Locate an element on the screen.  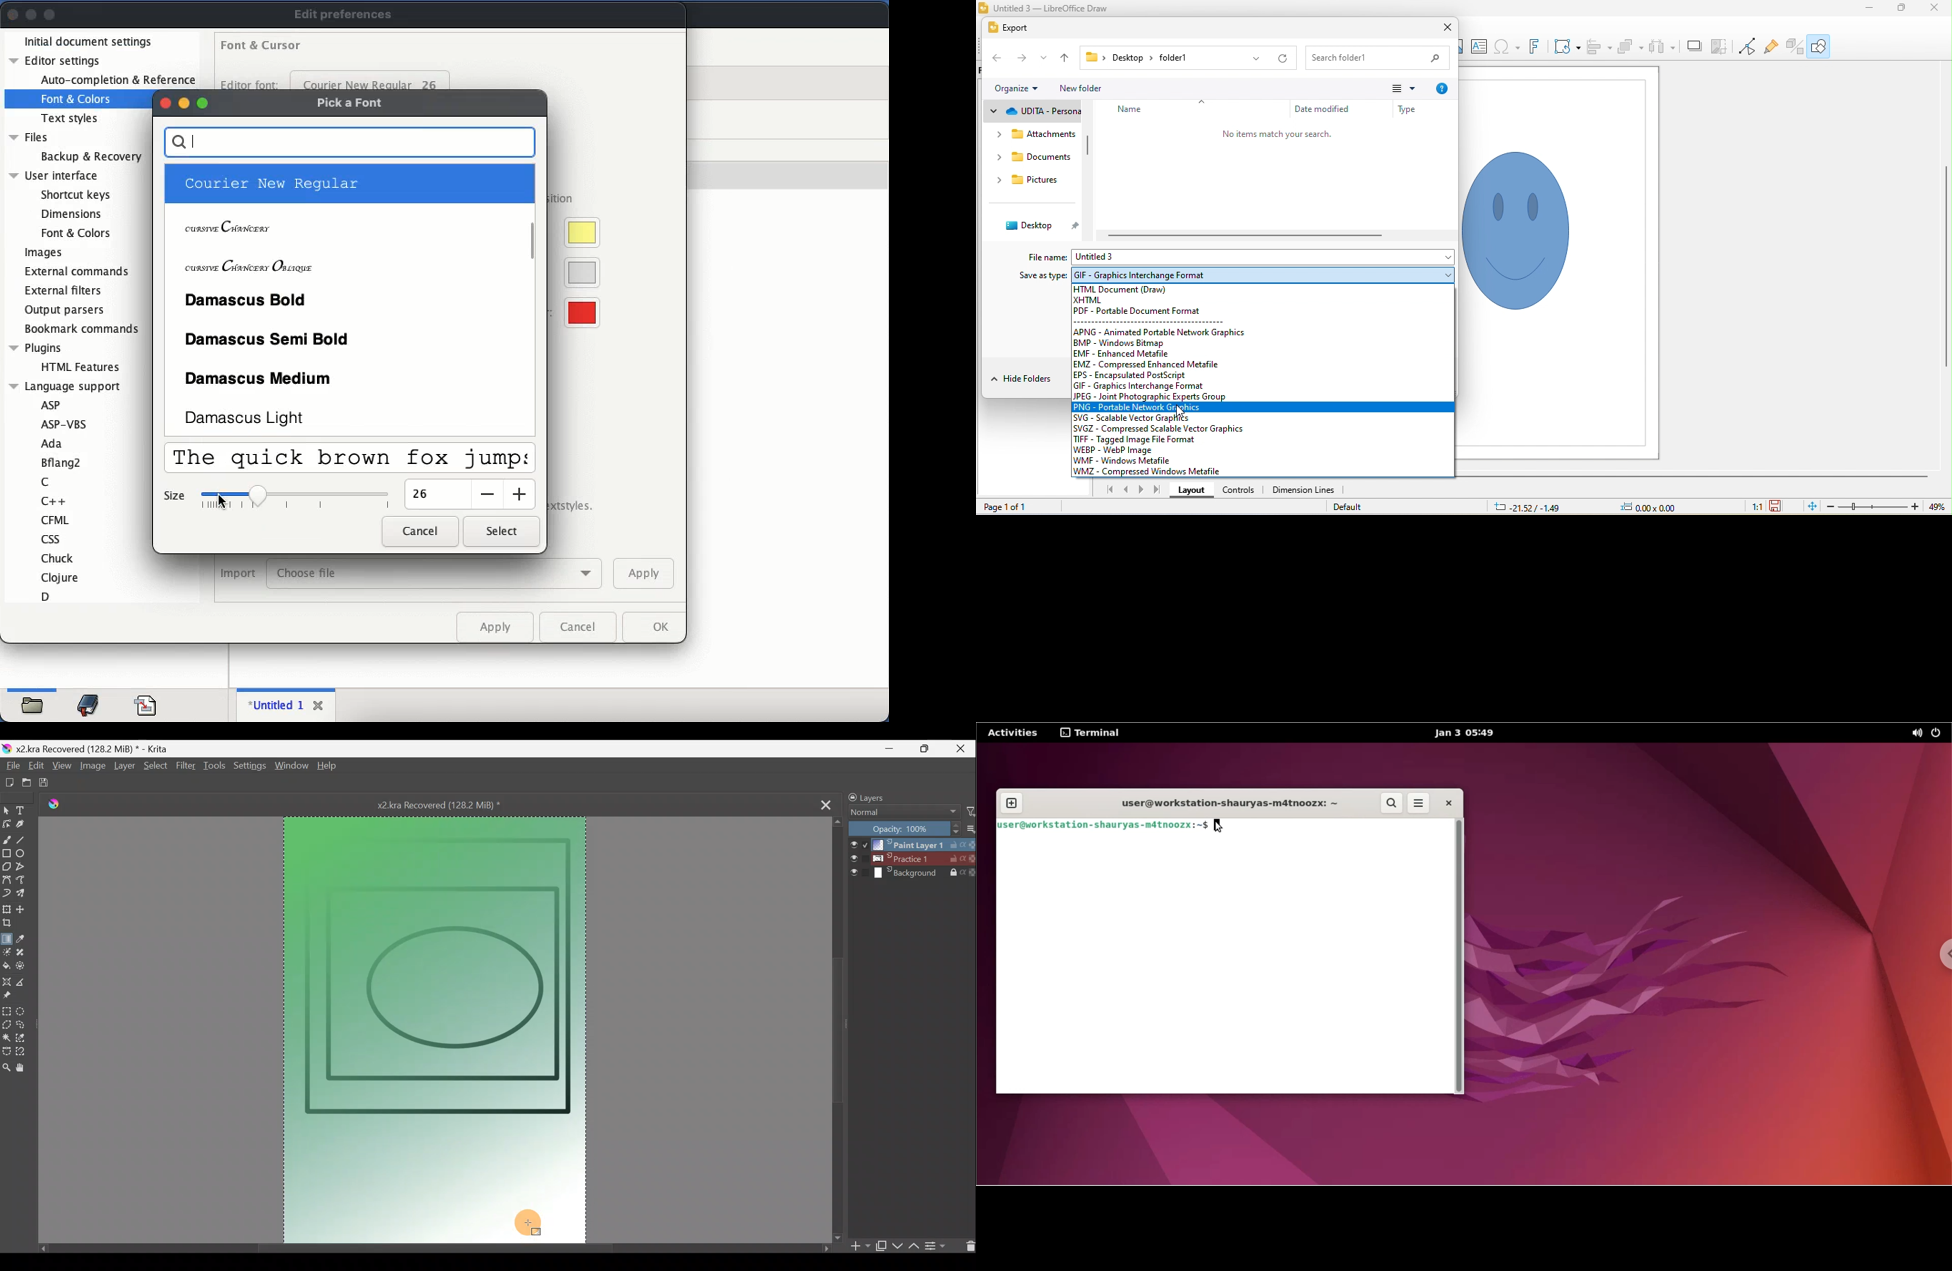
Open existing document is located at coordinates (22, 783).